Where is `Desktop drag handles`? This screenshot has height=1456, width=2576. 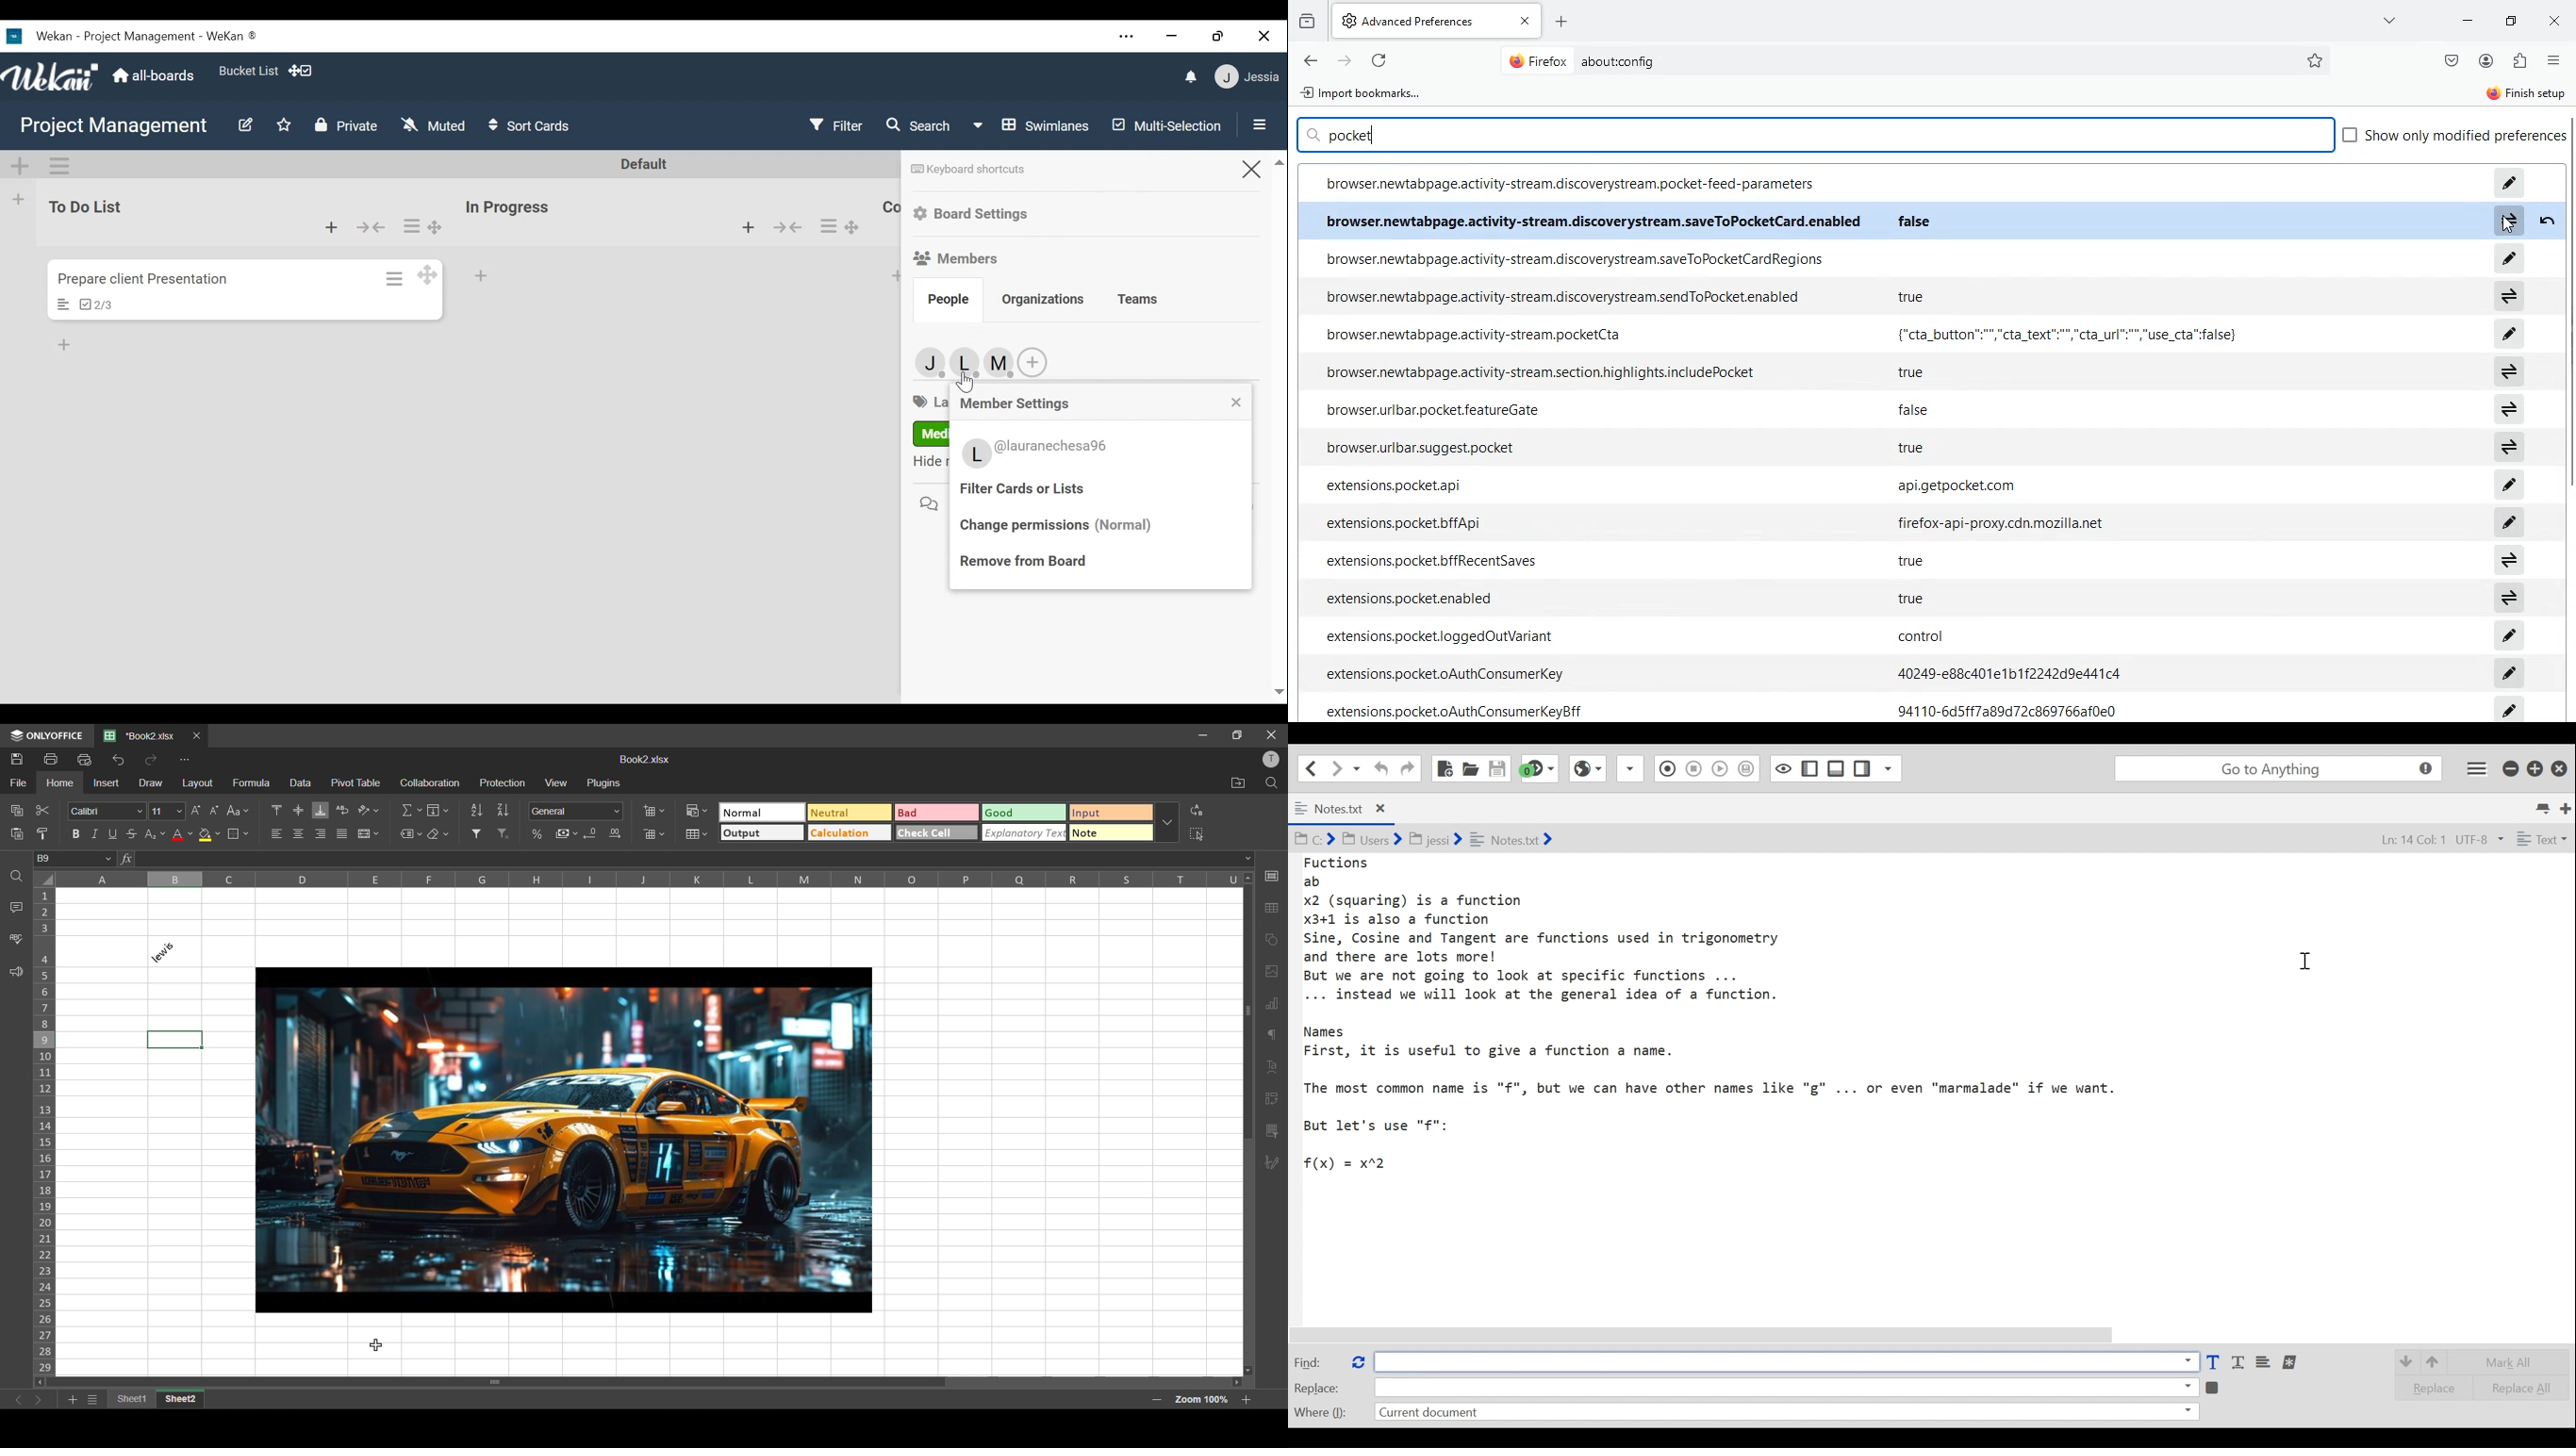 Desktop drag handles is located at coordinates (428, 273).